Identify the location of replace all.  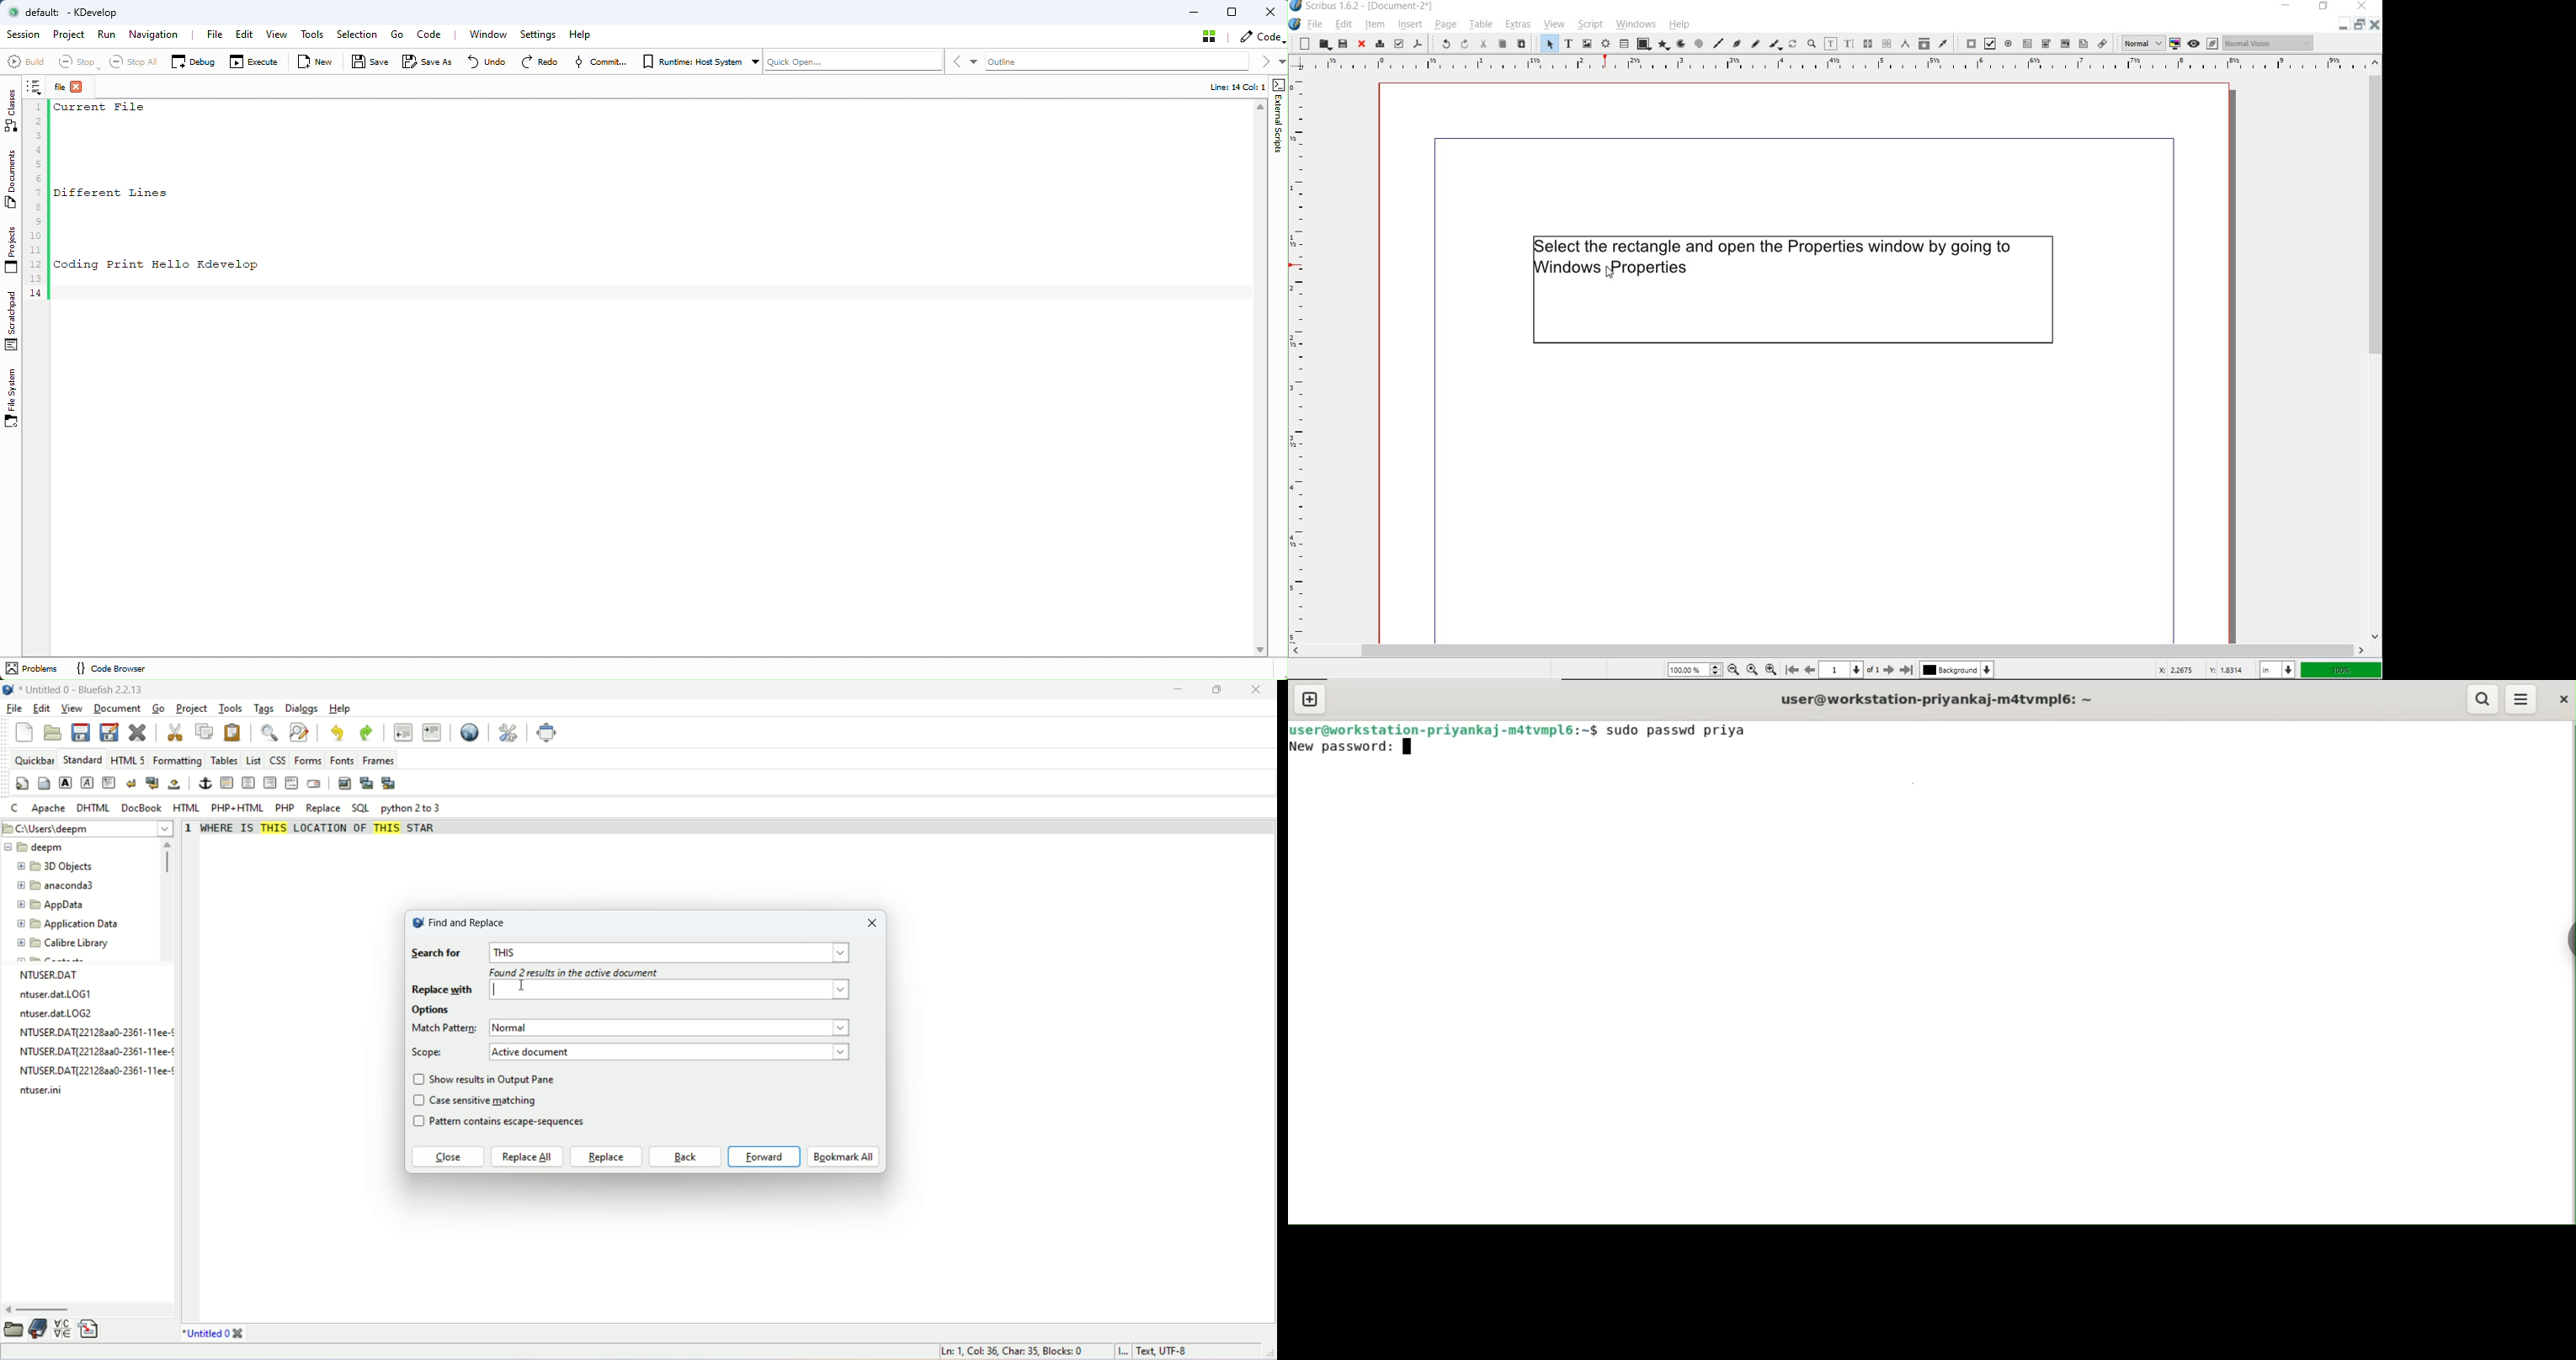
(528, 1157).